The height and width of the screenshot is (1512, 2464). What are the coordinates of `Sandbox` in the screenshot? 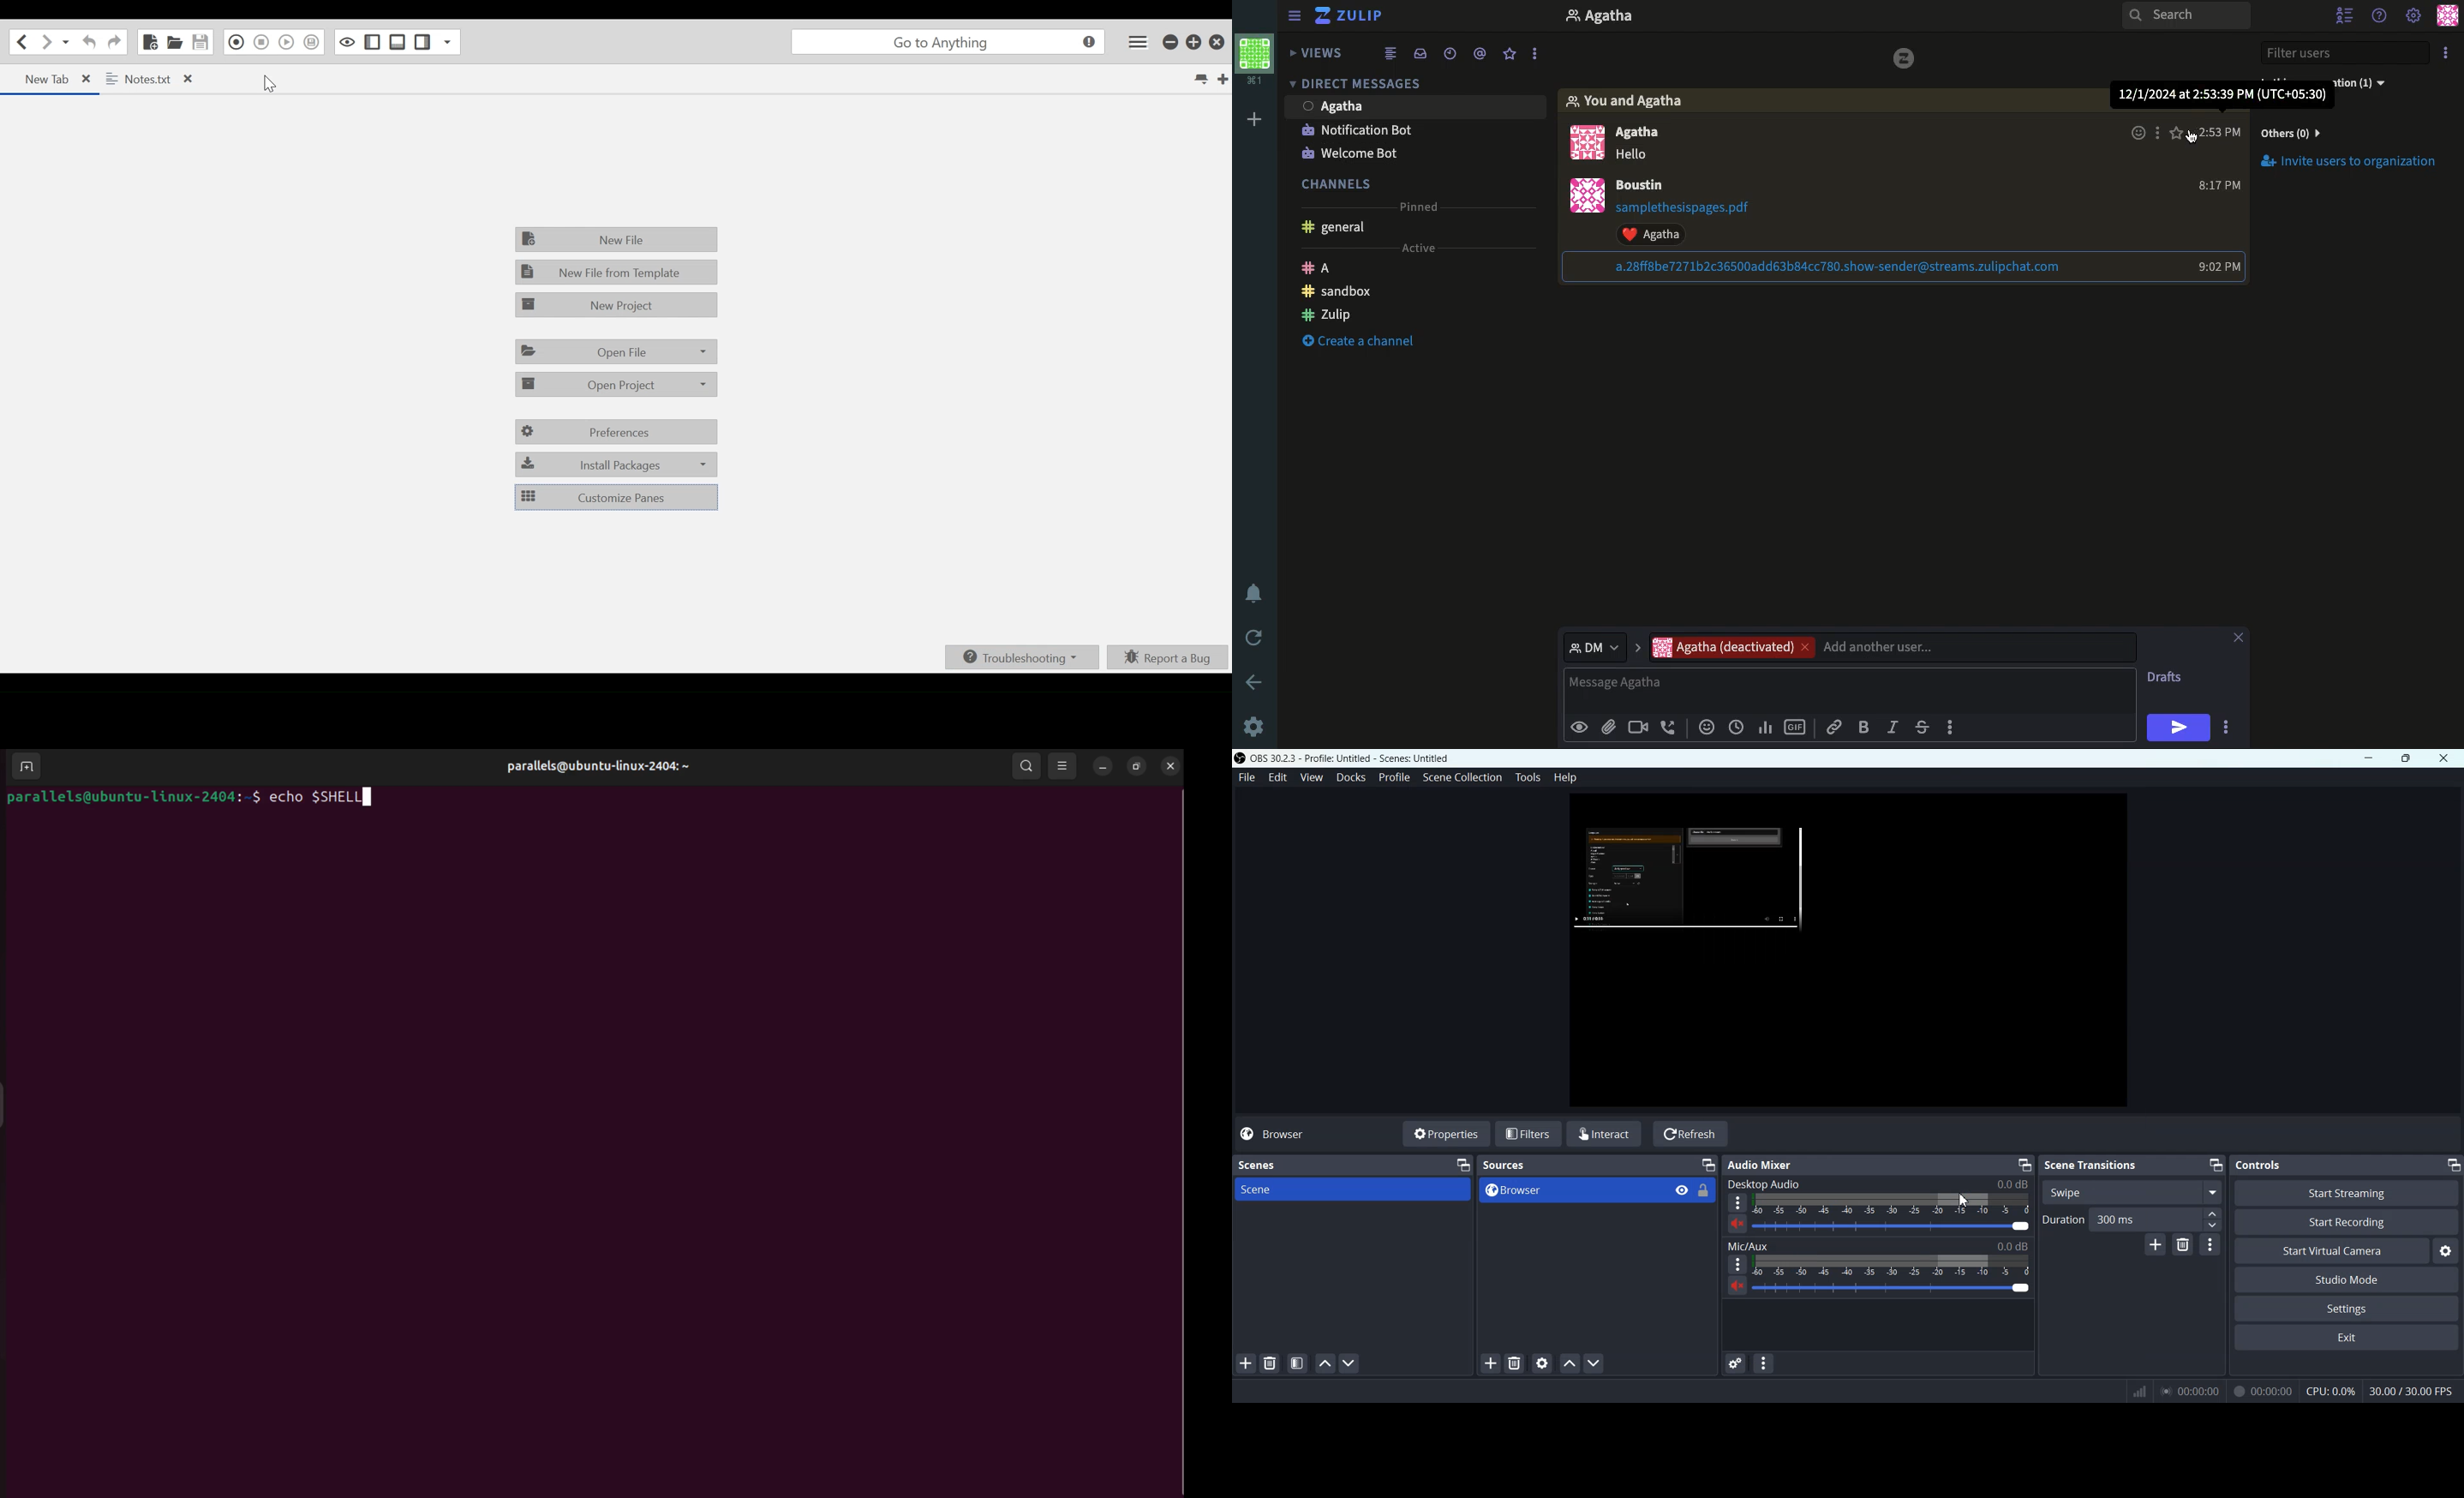 It's located at (1339, 293).